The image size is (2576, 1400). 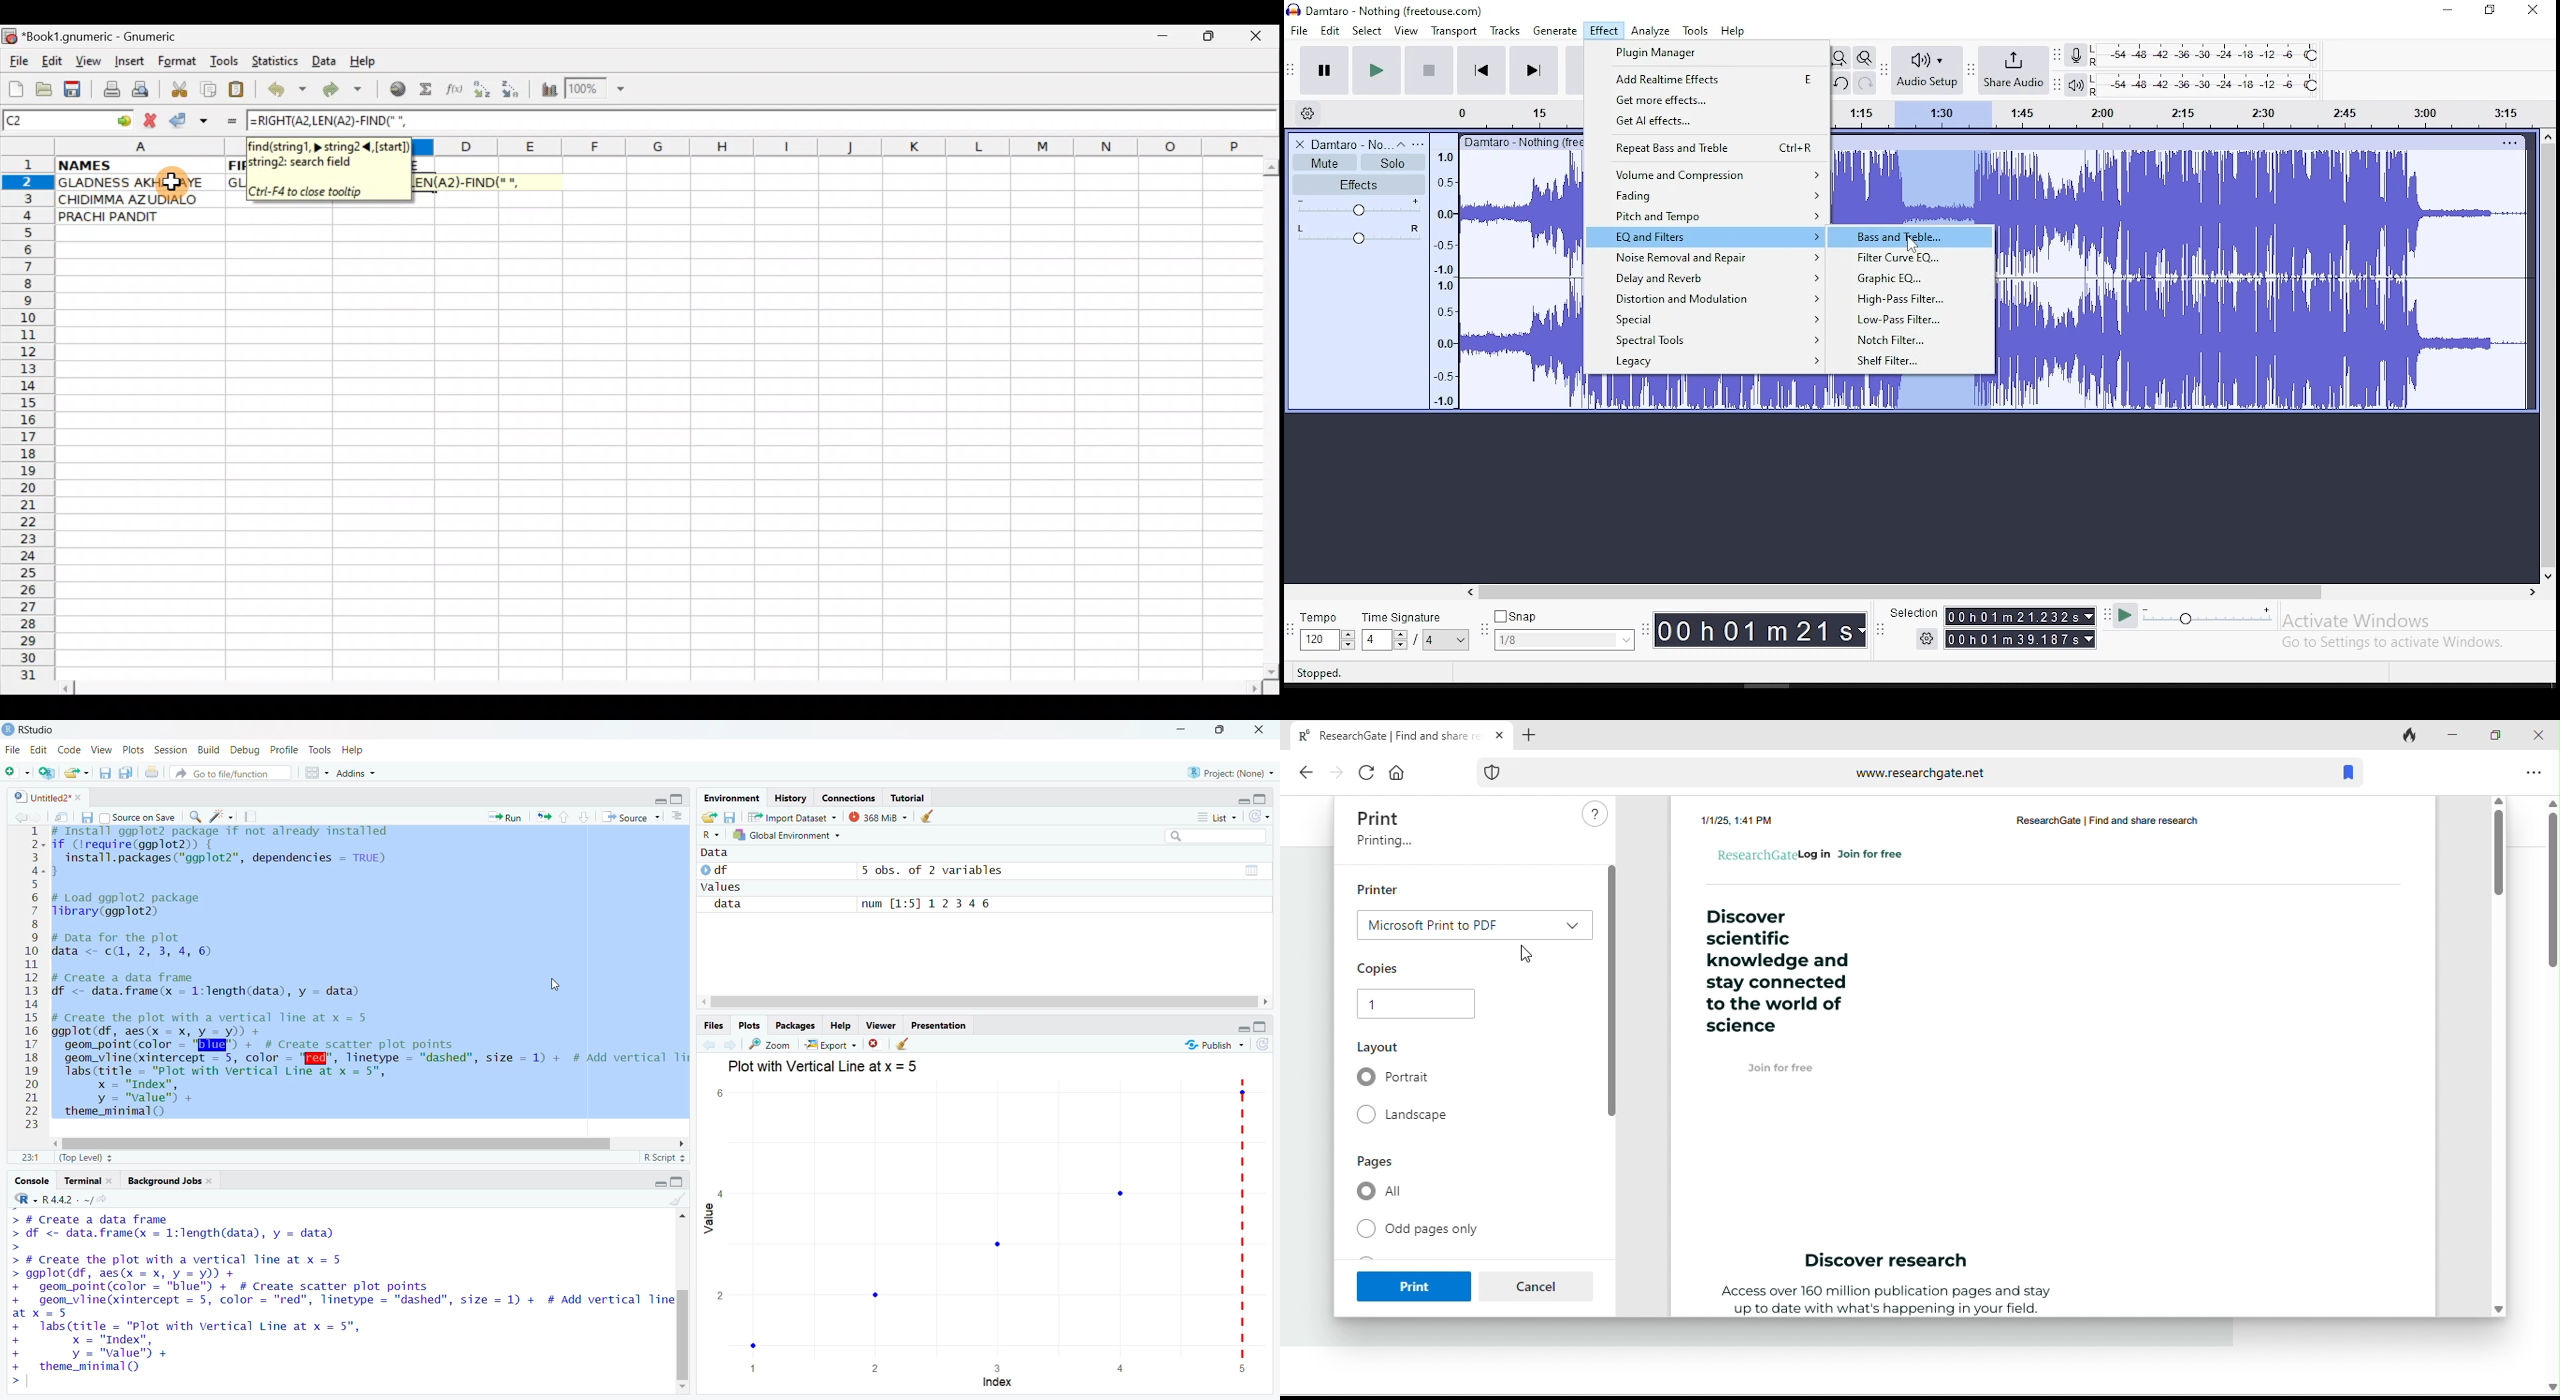 What do you see at coordinates (2449, 11) in the screenshot?
I see `minimize` at bounding box center [2449, 11].